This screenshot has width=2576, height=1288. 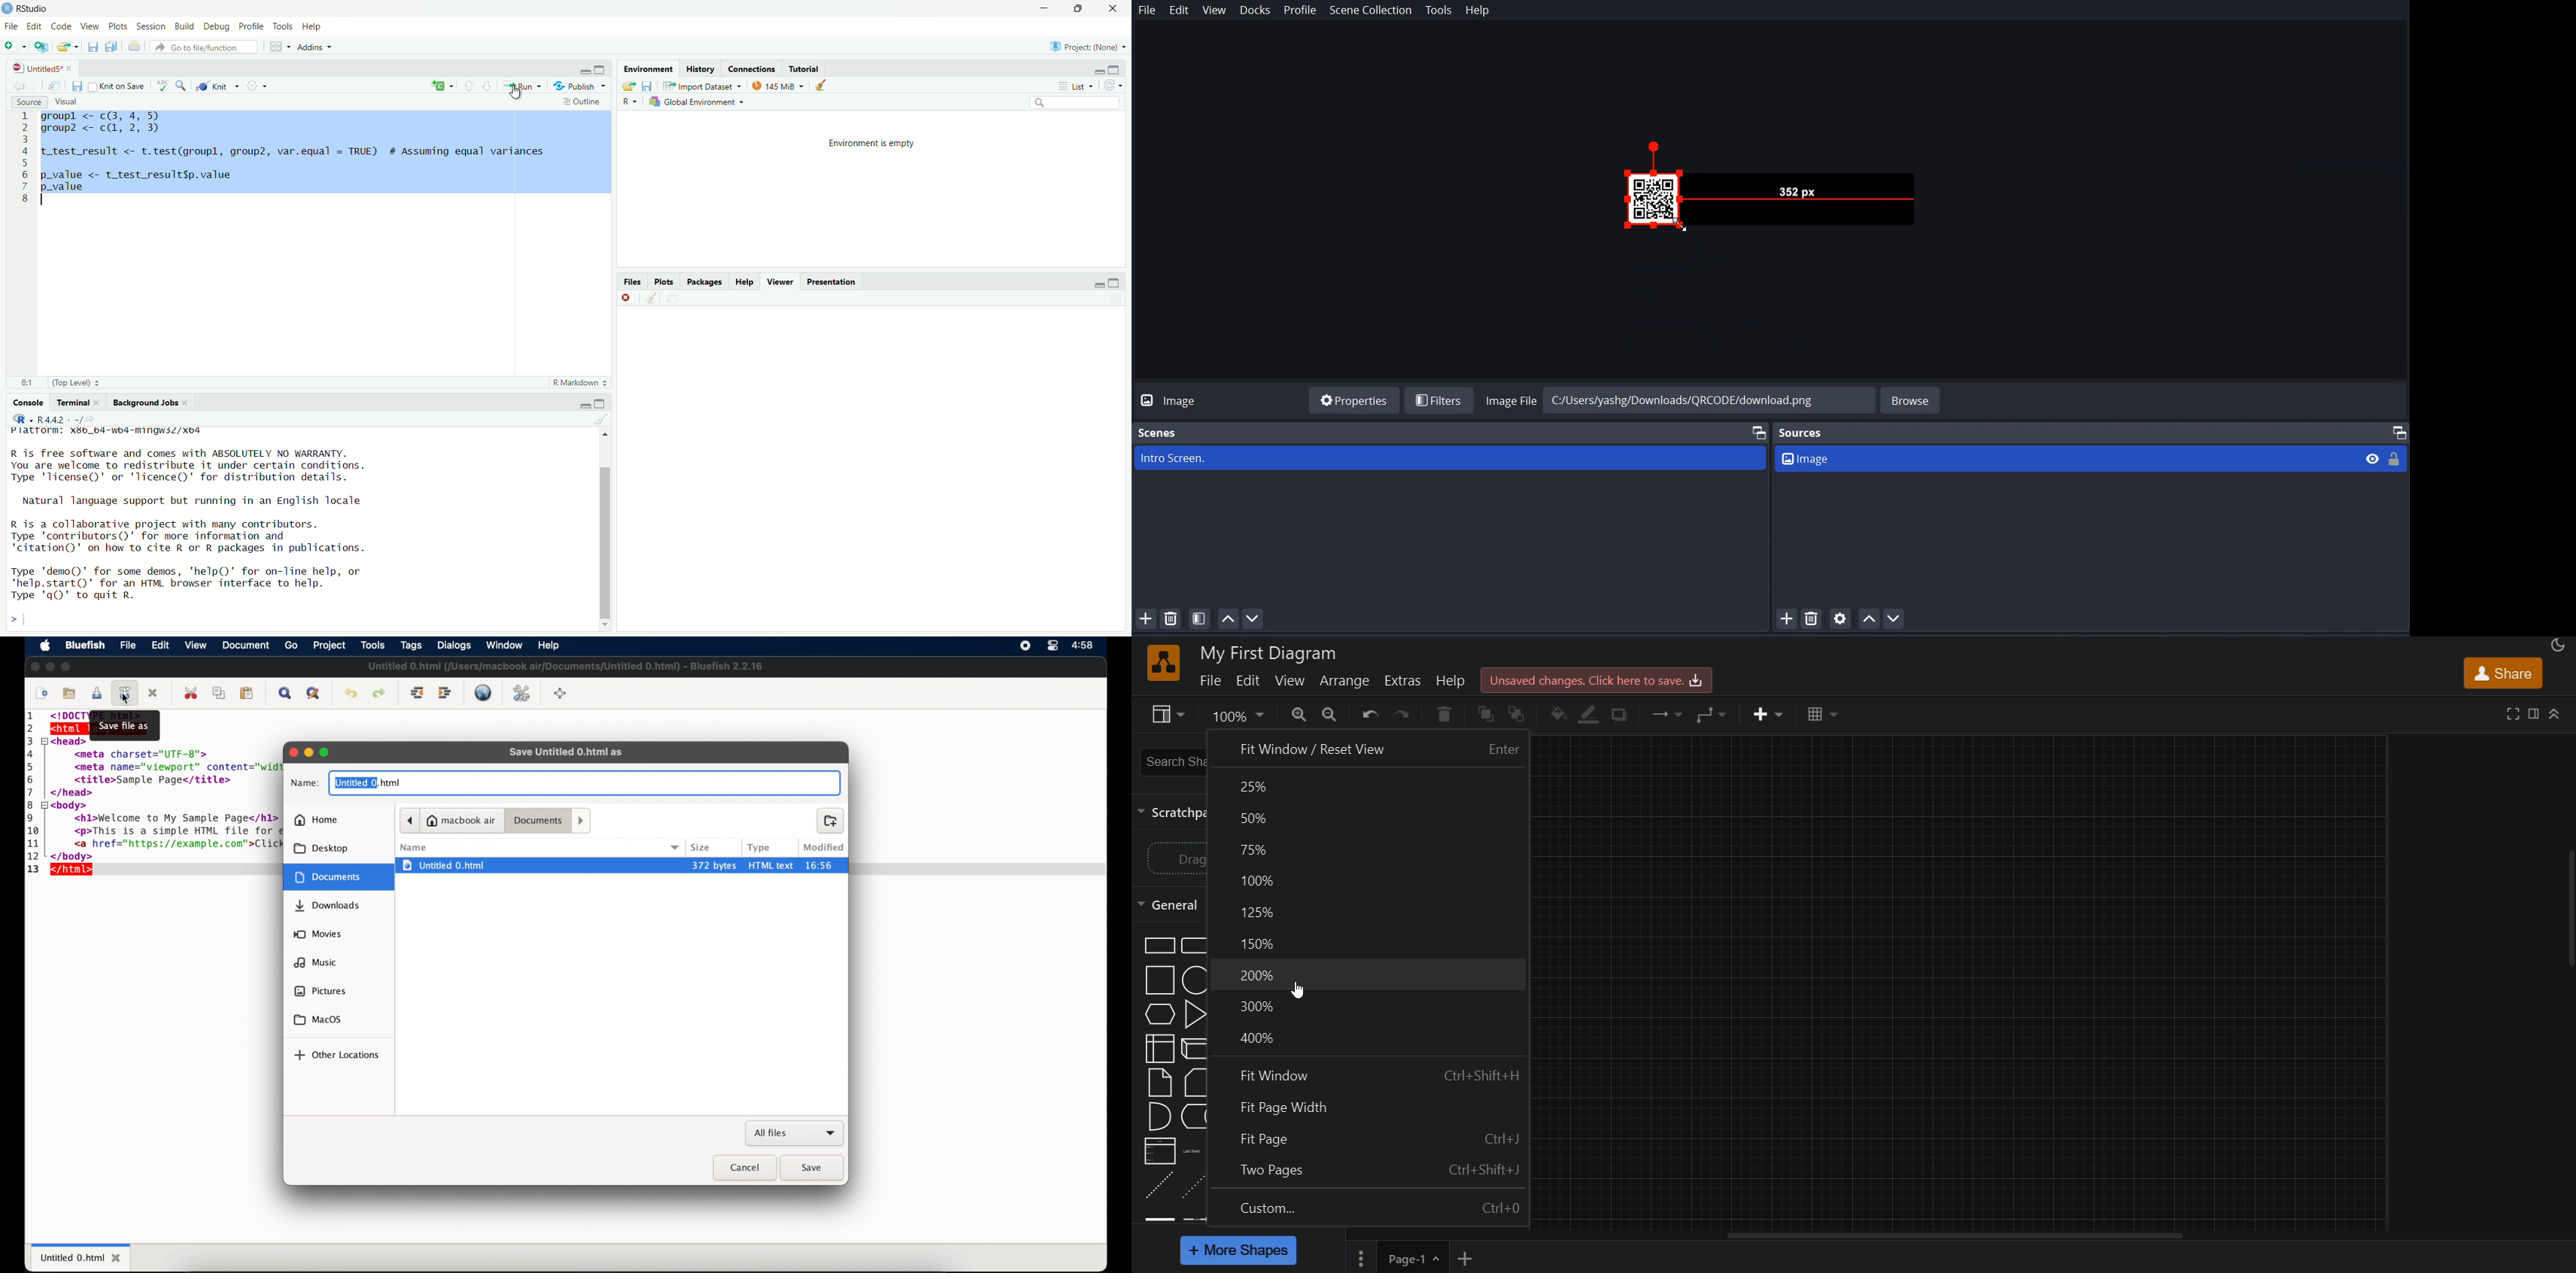 I want to click on table, so click(x=1821, y=715).